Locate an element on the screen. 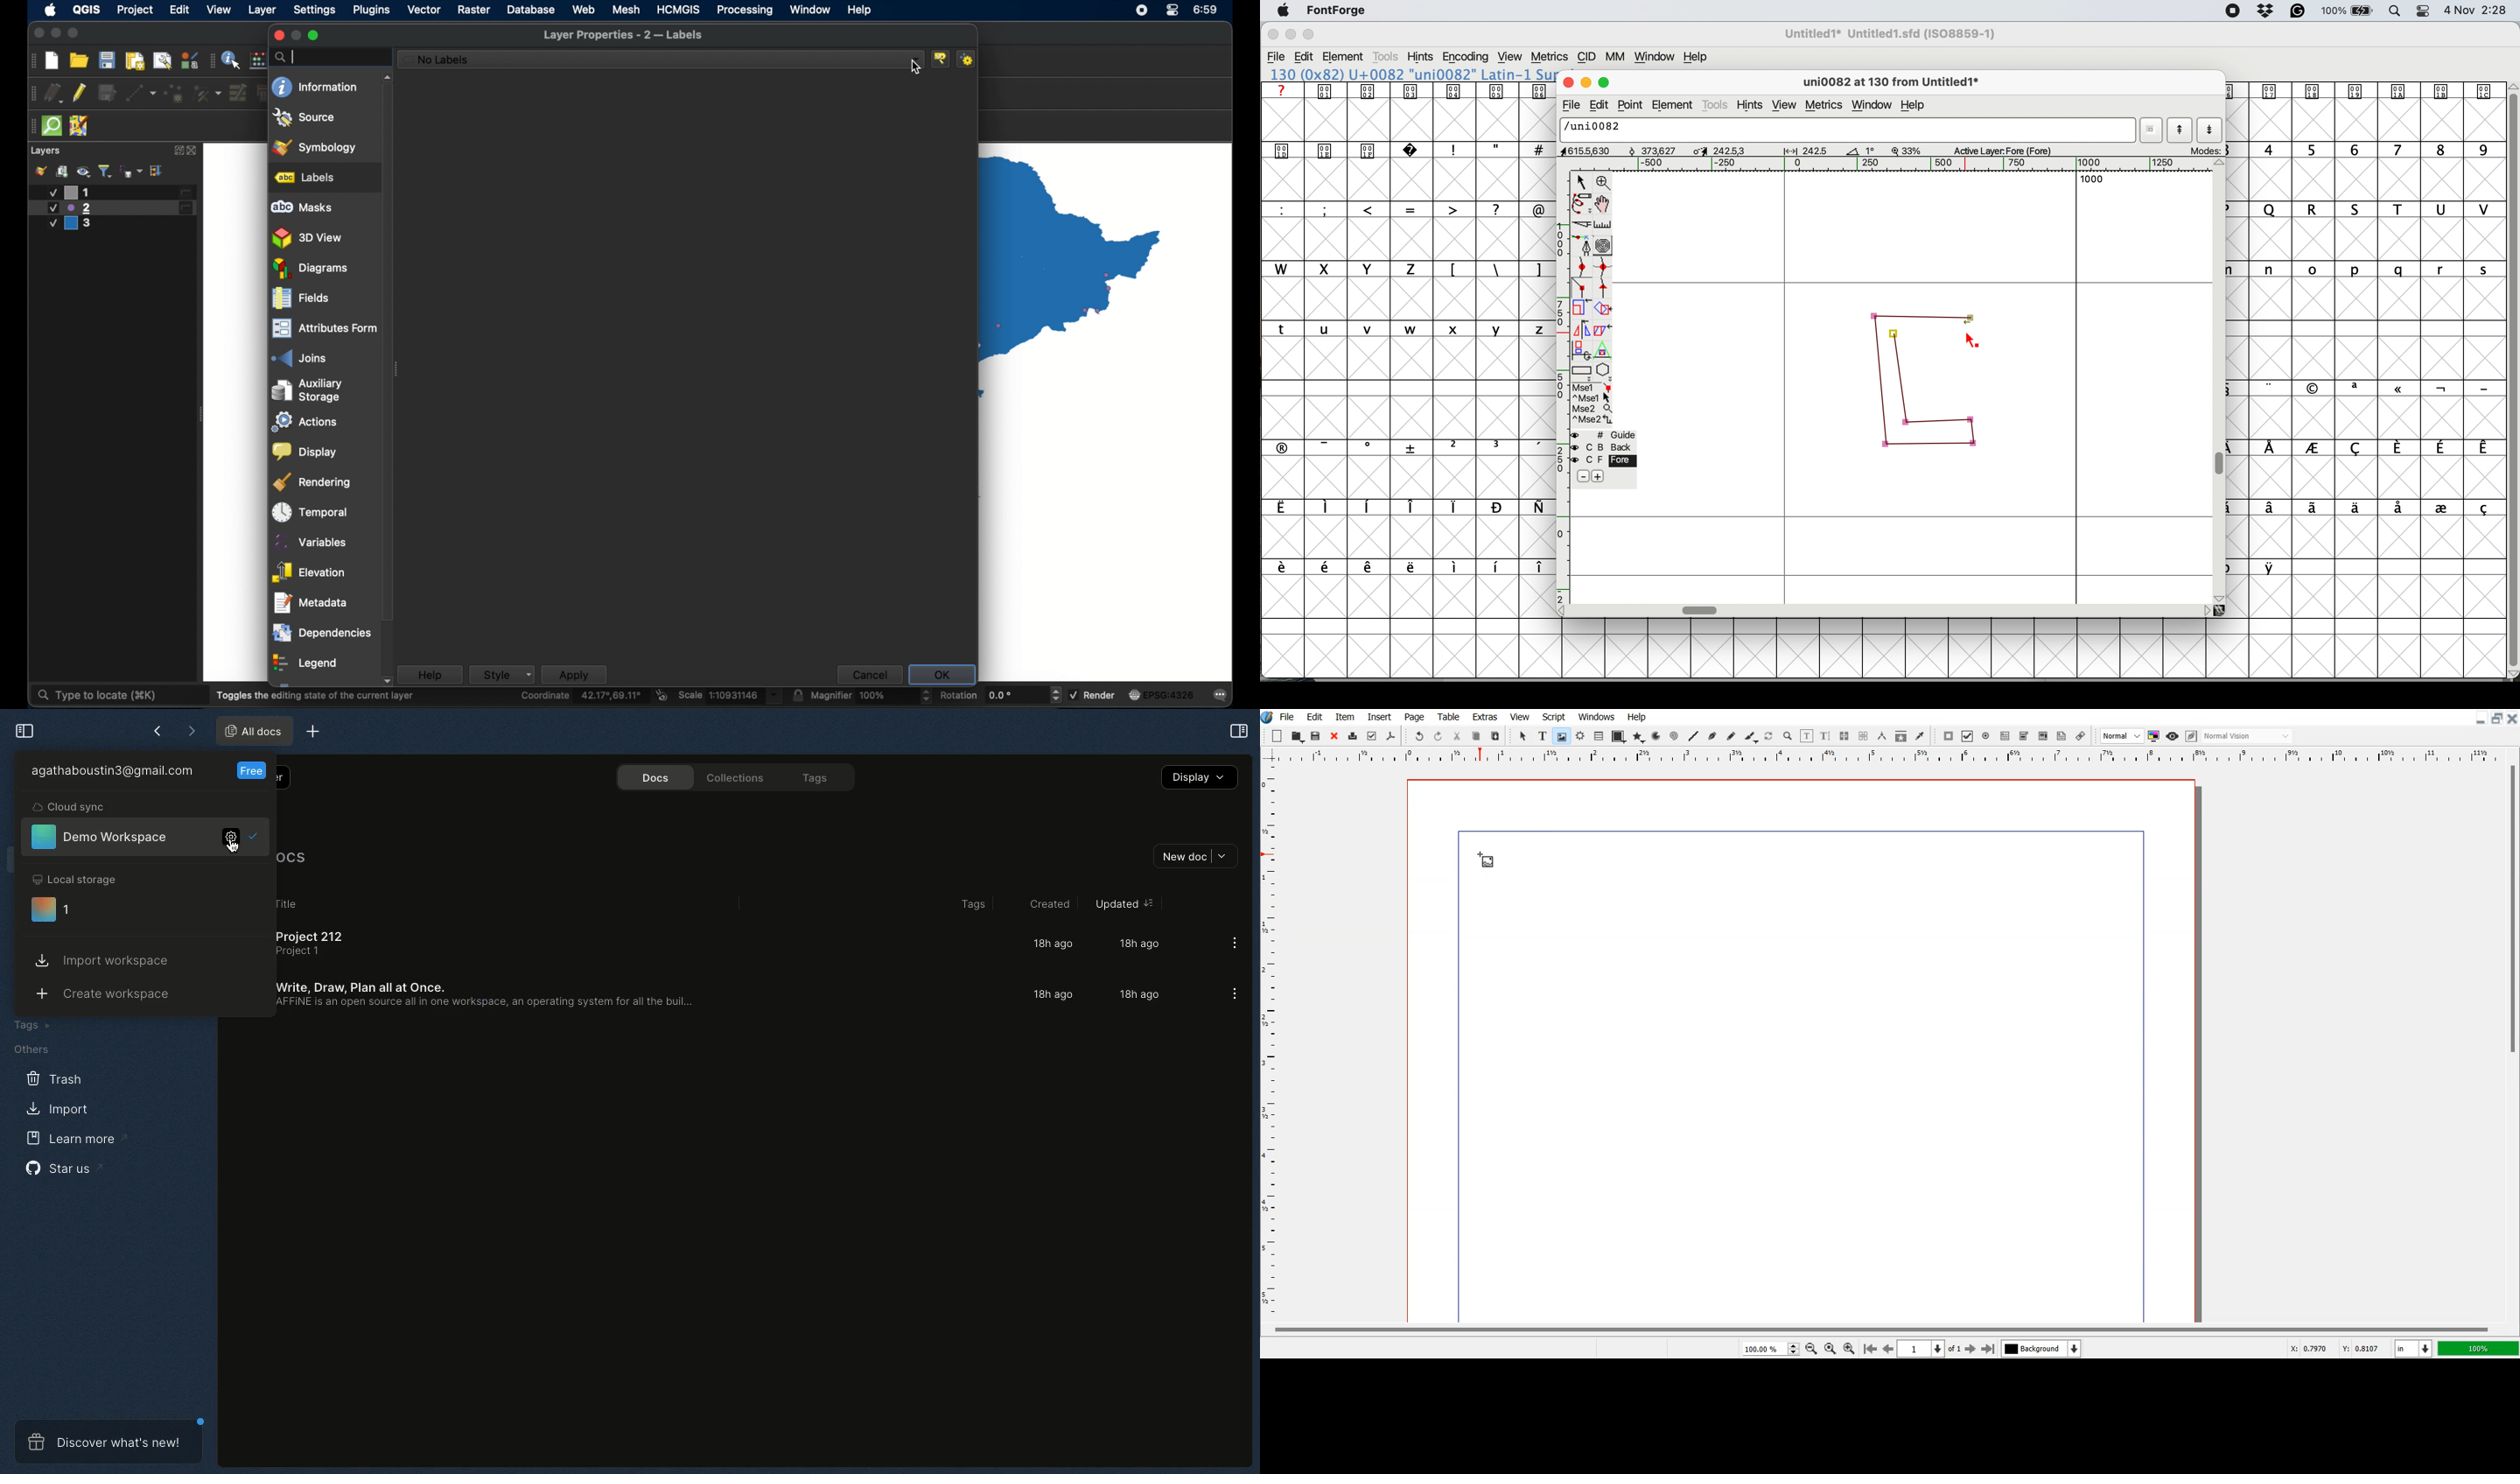  remove is located at coordinates (1585, 477).